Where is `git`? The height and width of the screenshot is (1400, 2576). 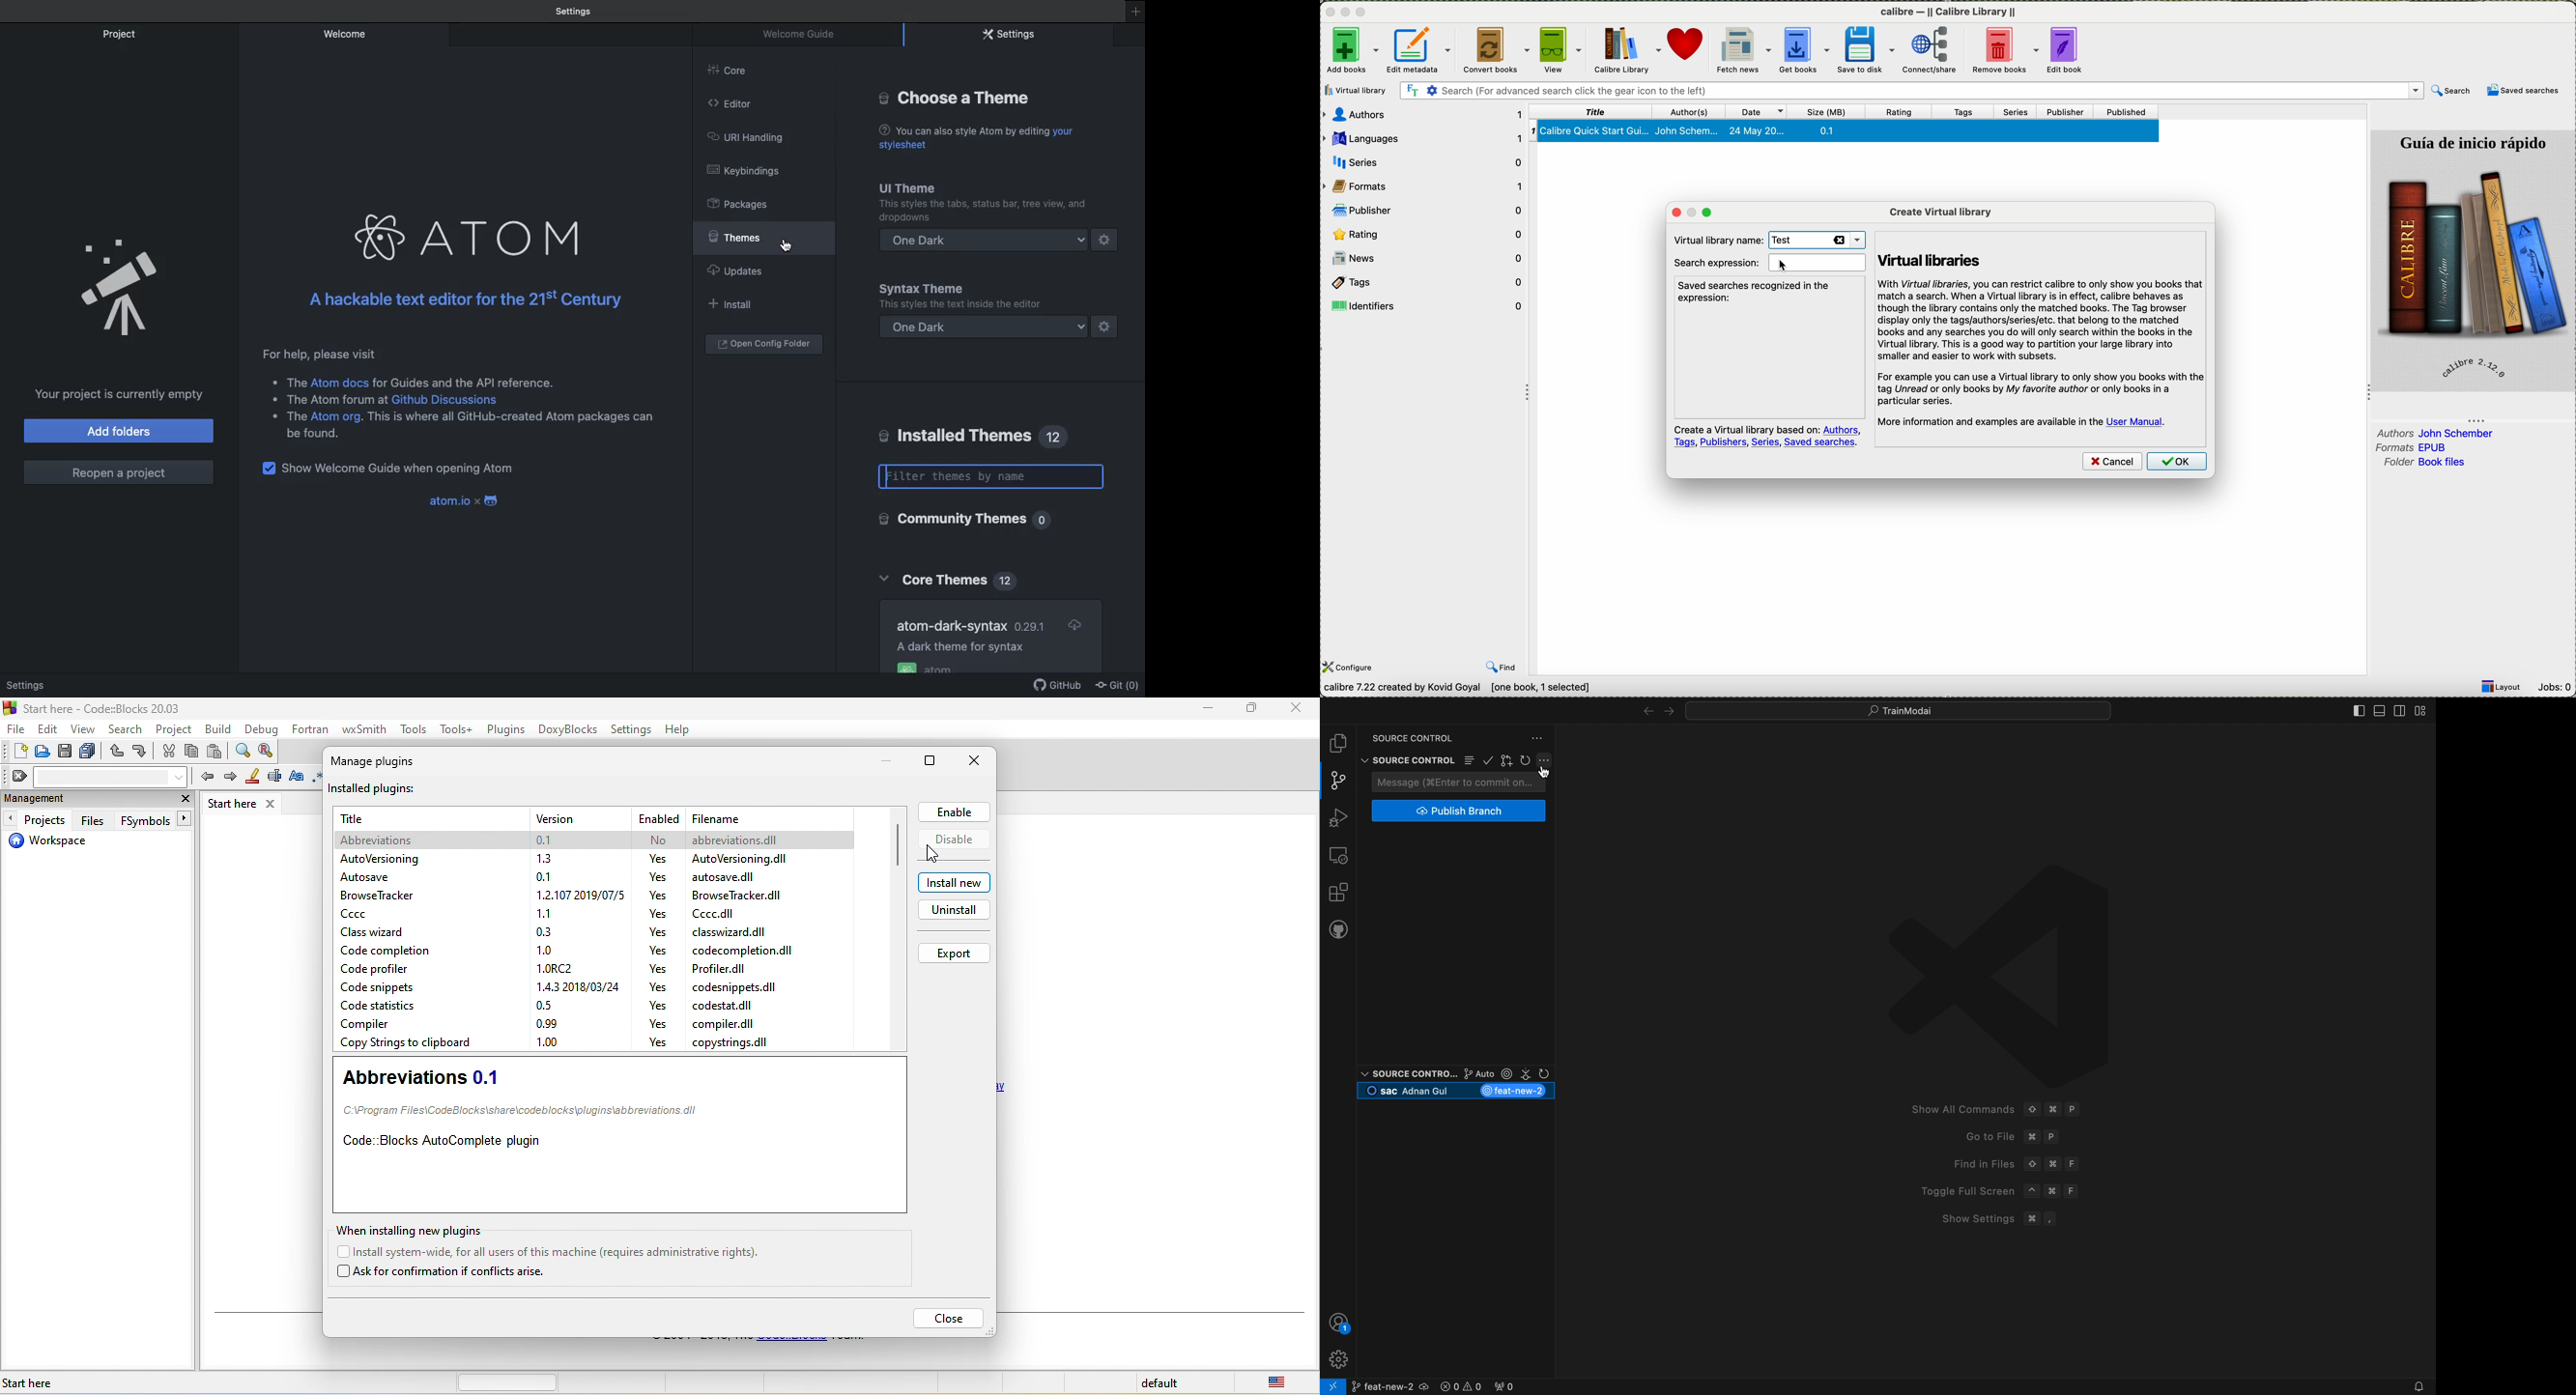 git is located at coordinates (1340, 781).